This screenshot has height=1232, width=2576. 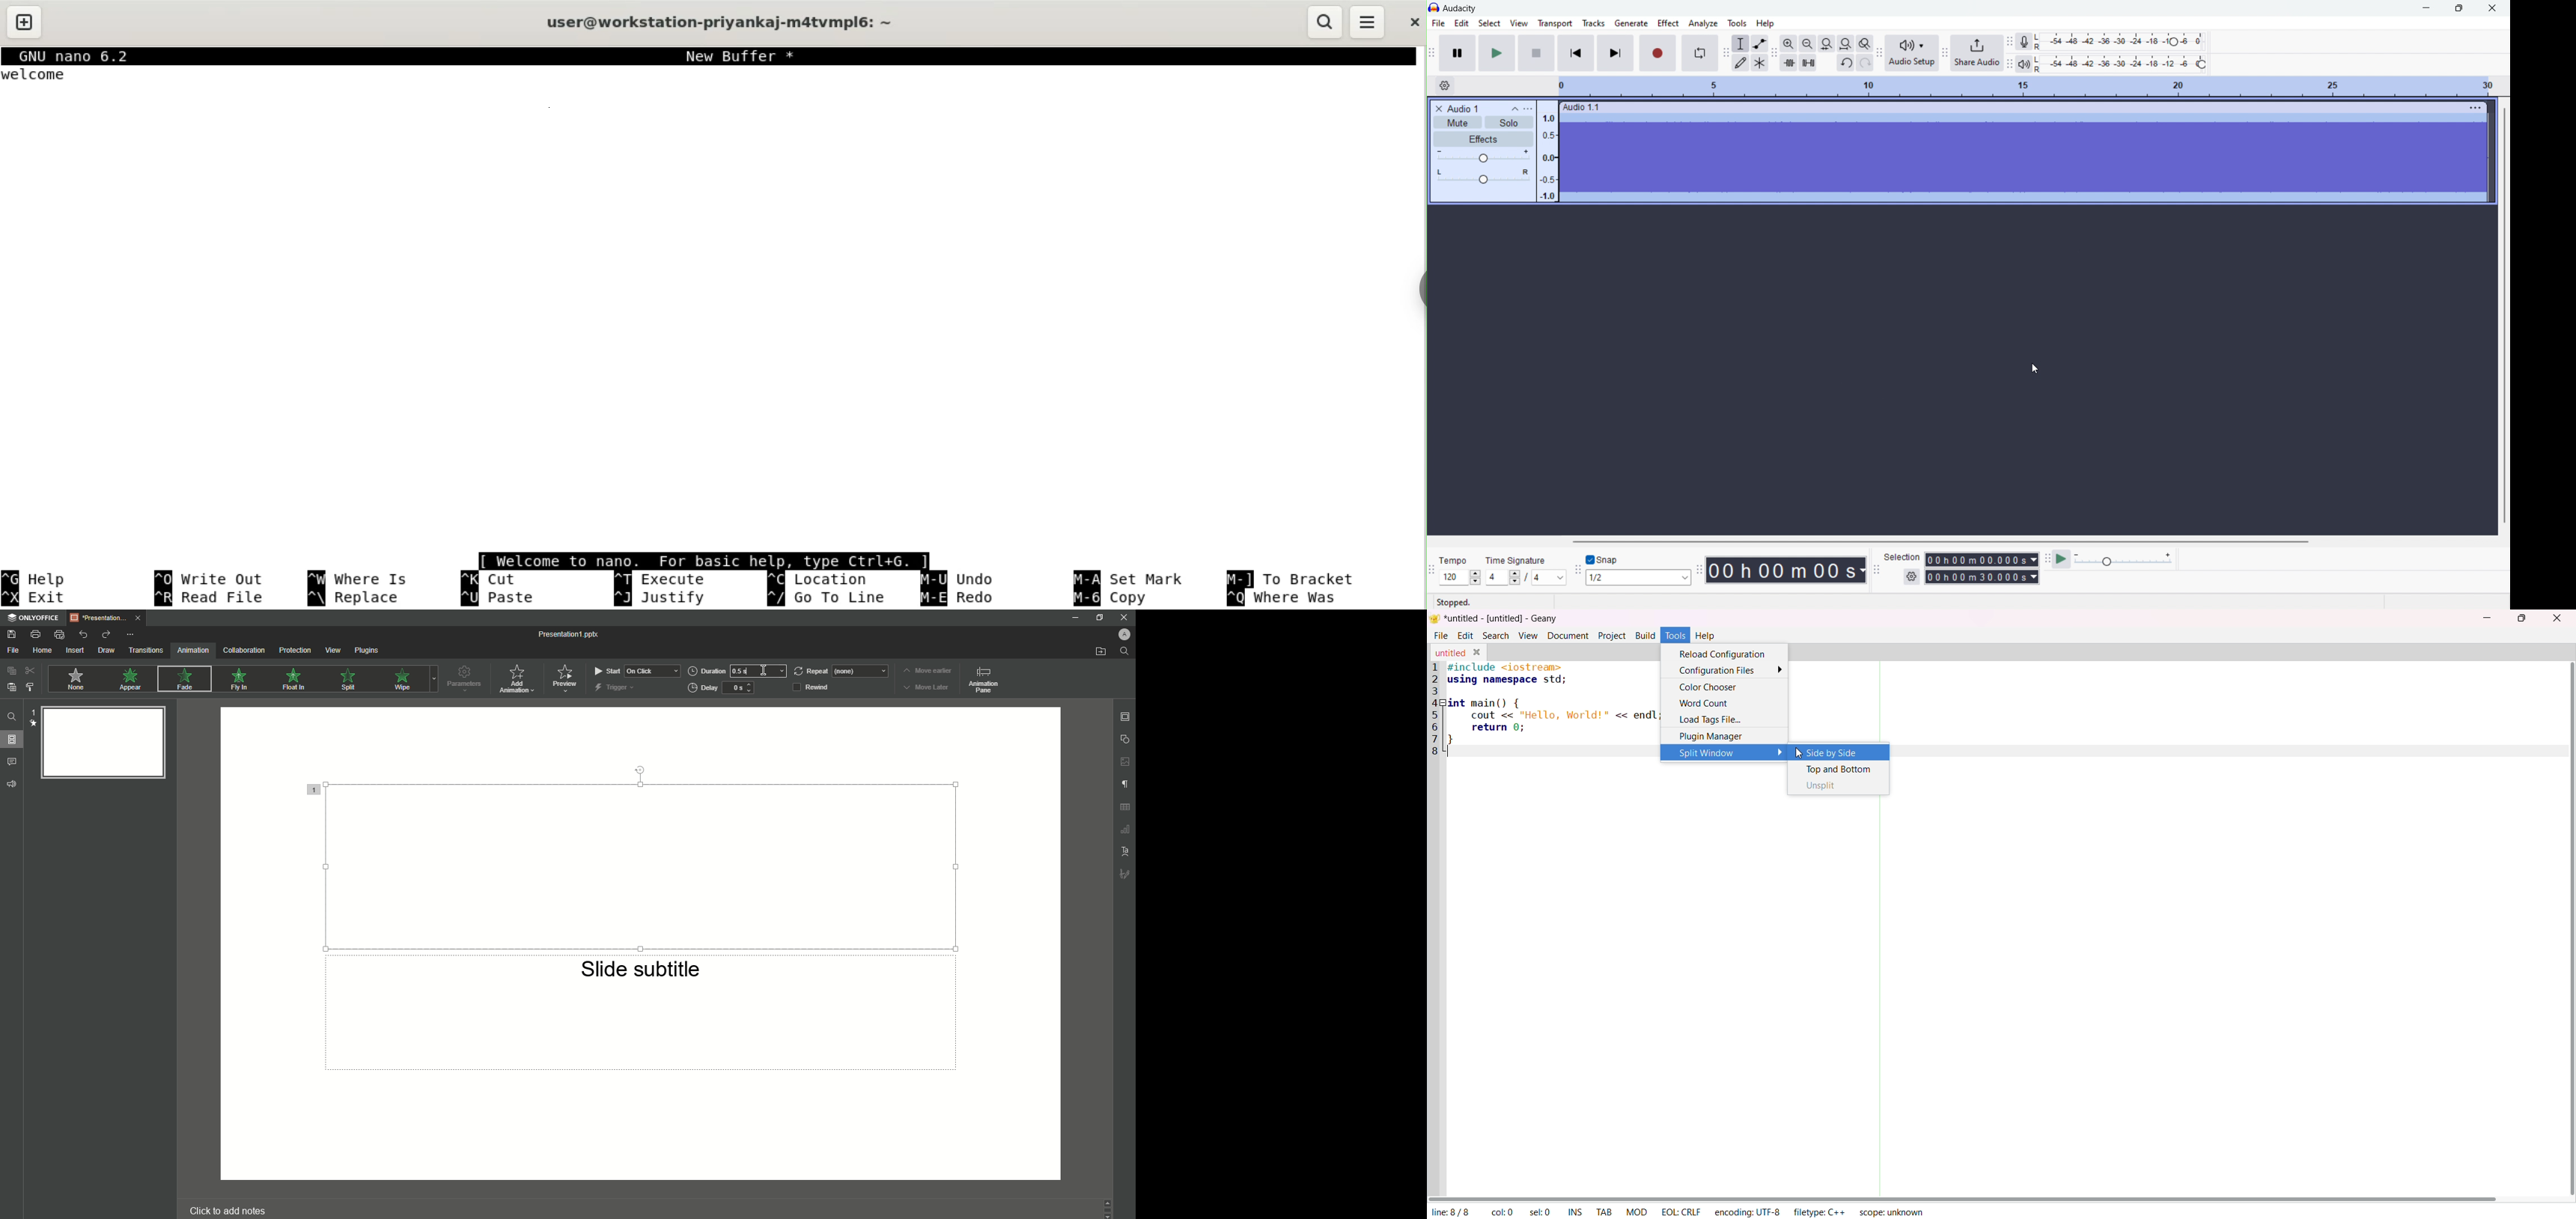 What do you see at coordinates (464, 678) in the screenshot?
I see `Parameters` at bounding box center [464, 678].